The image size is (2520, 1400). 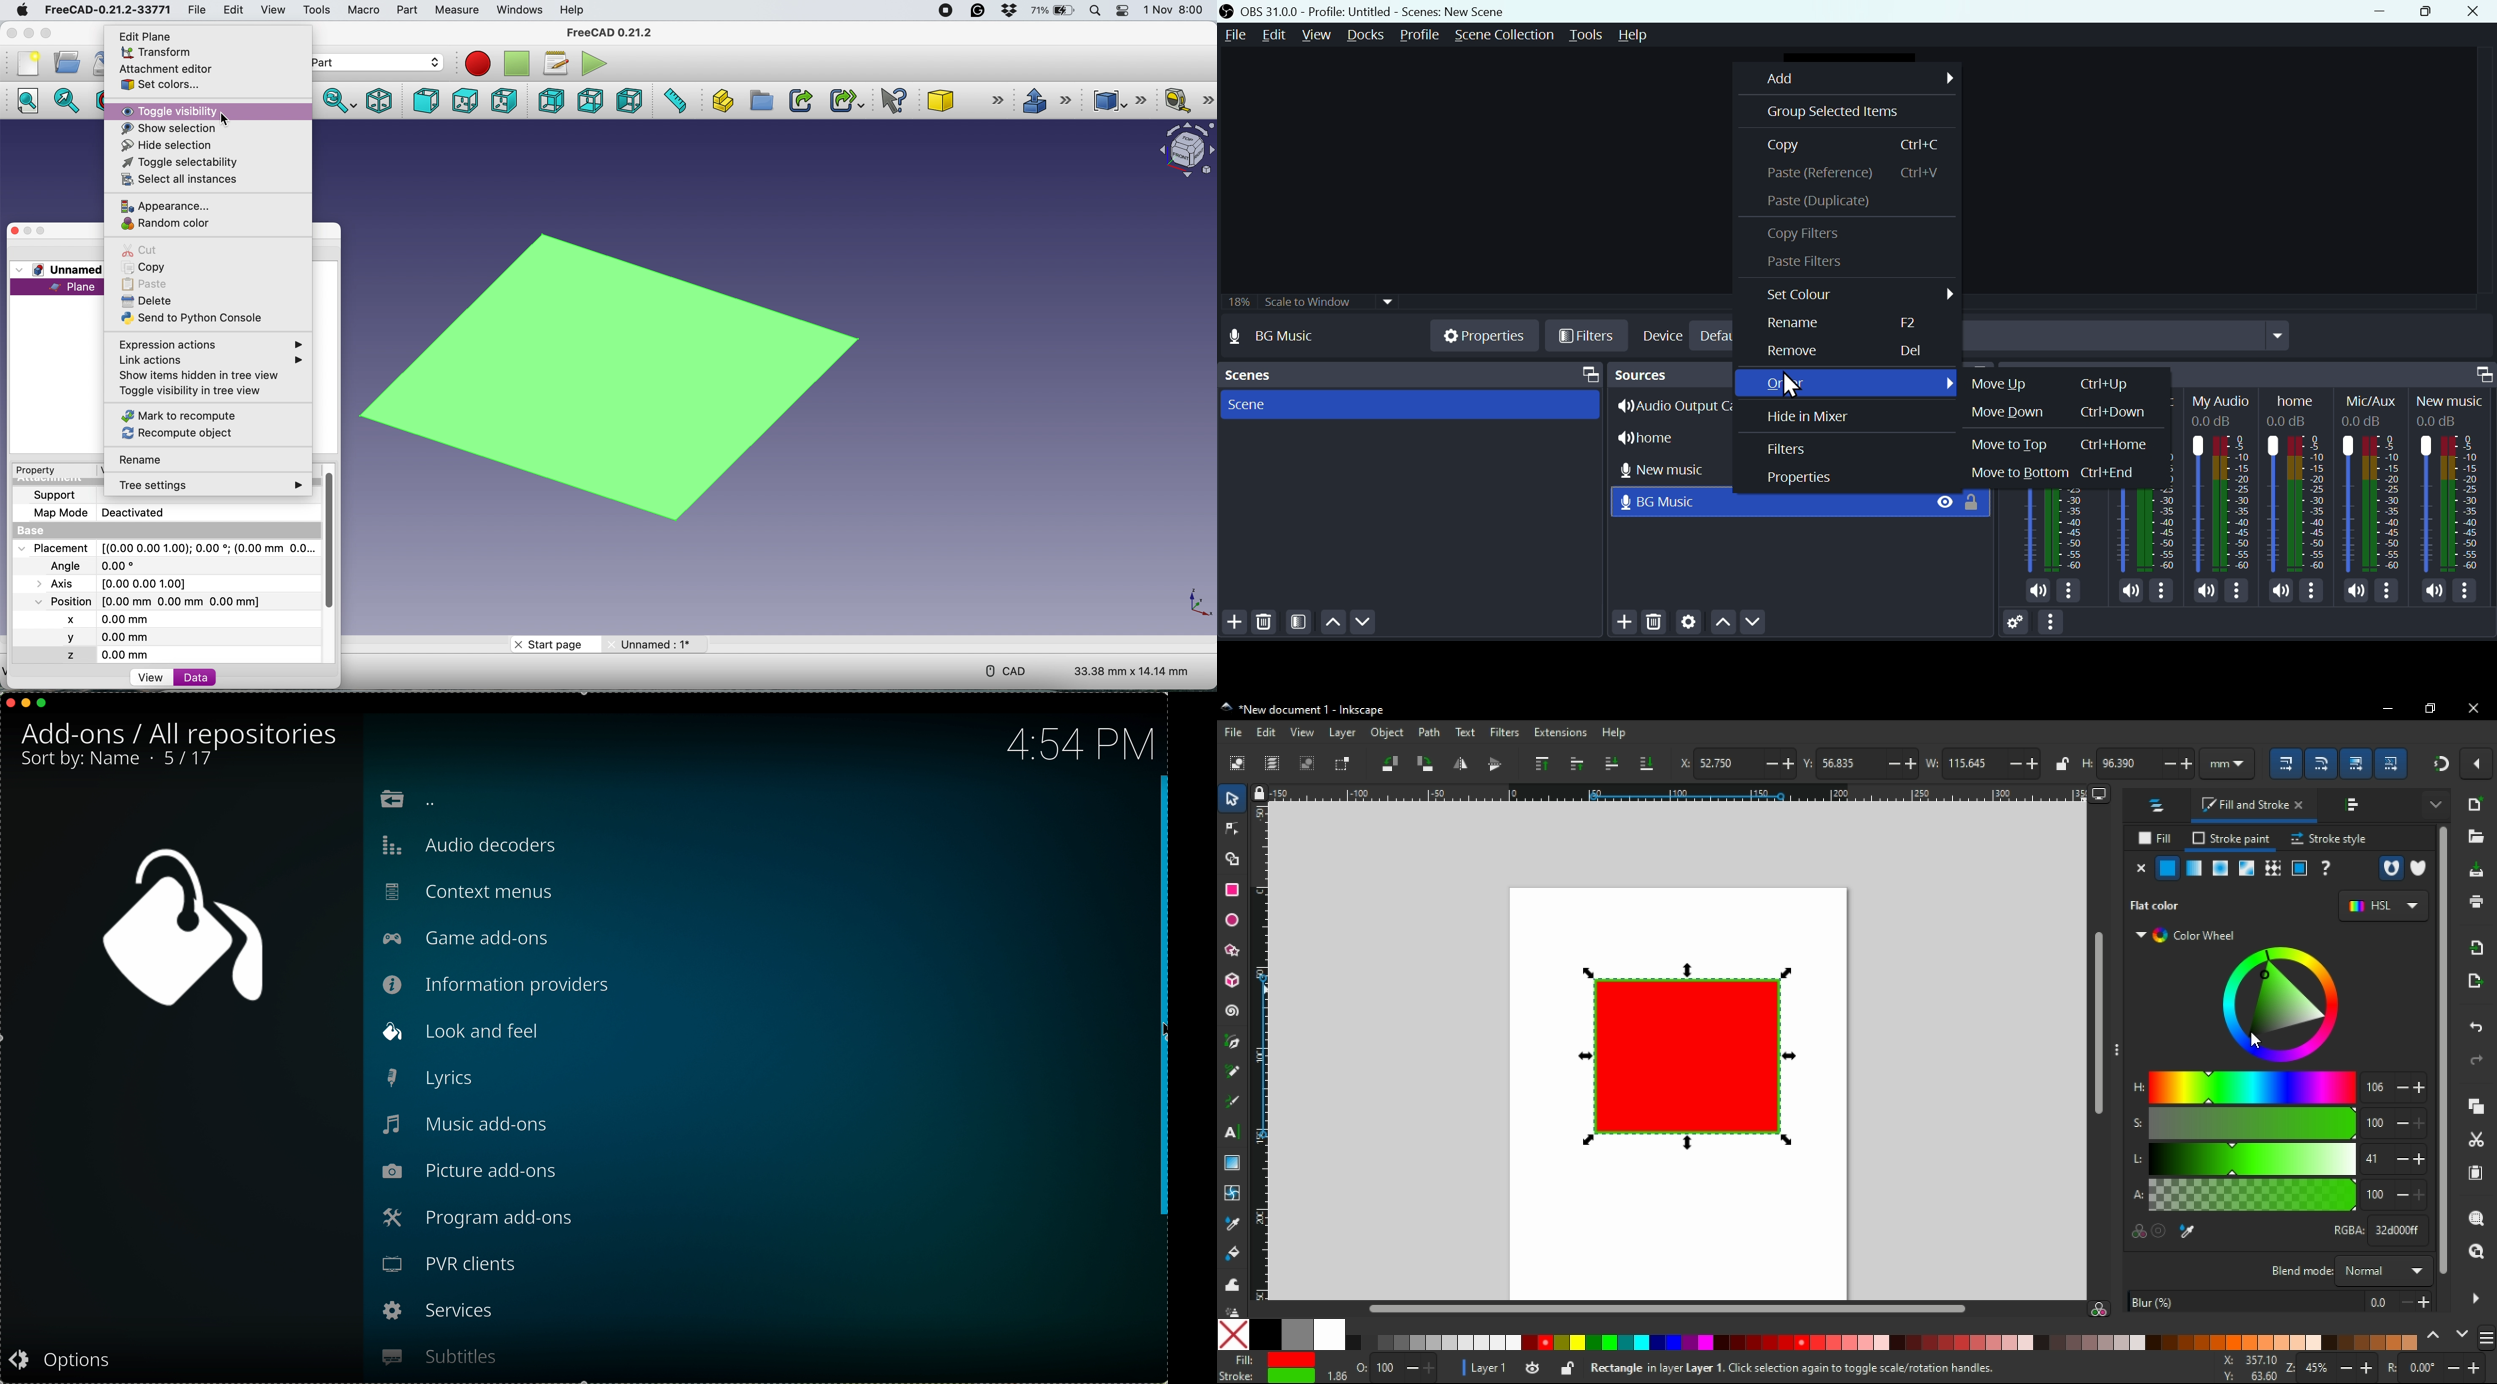 What do you see at coordinates (377, 61) in the screenshot?
I see `workbench` at bounding box center [377, 61].